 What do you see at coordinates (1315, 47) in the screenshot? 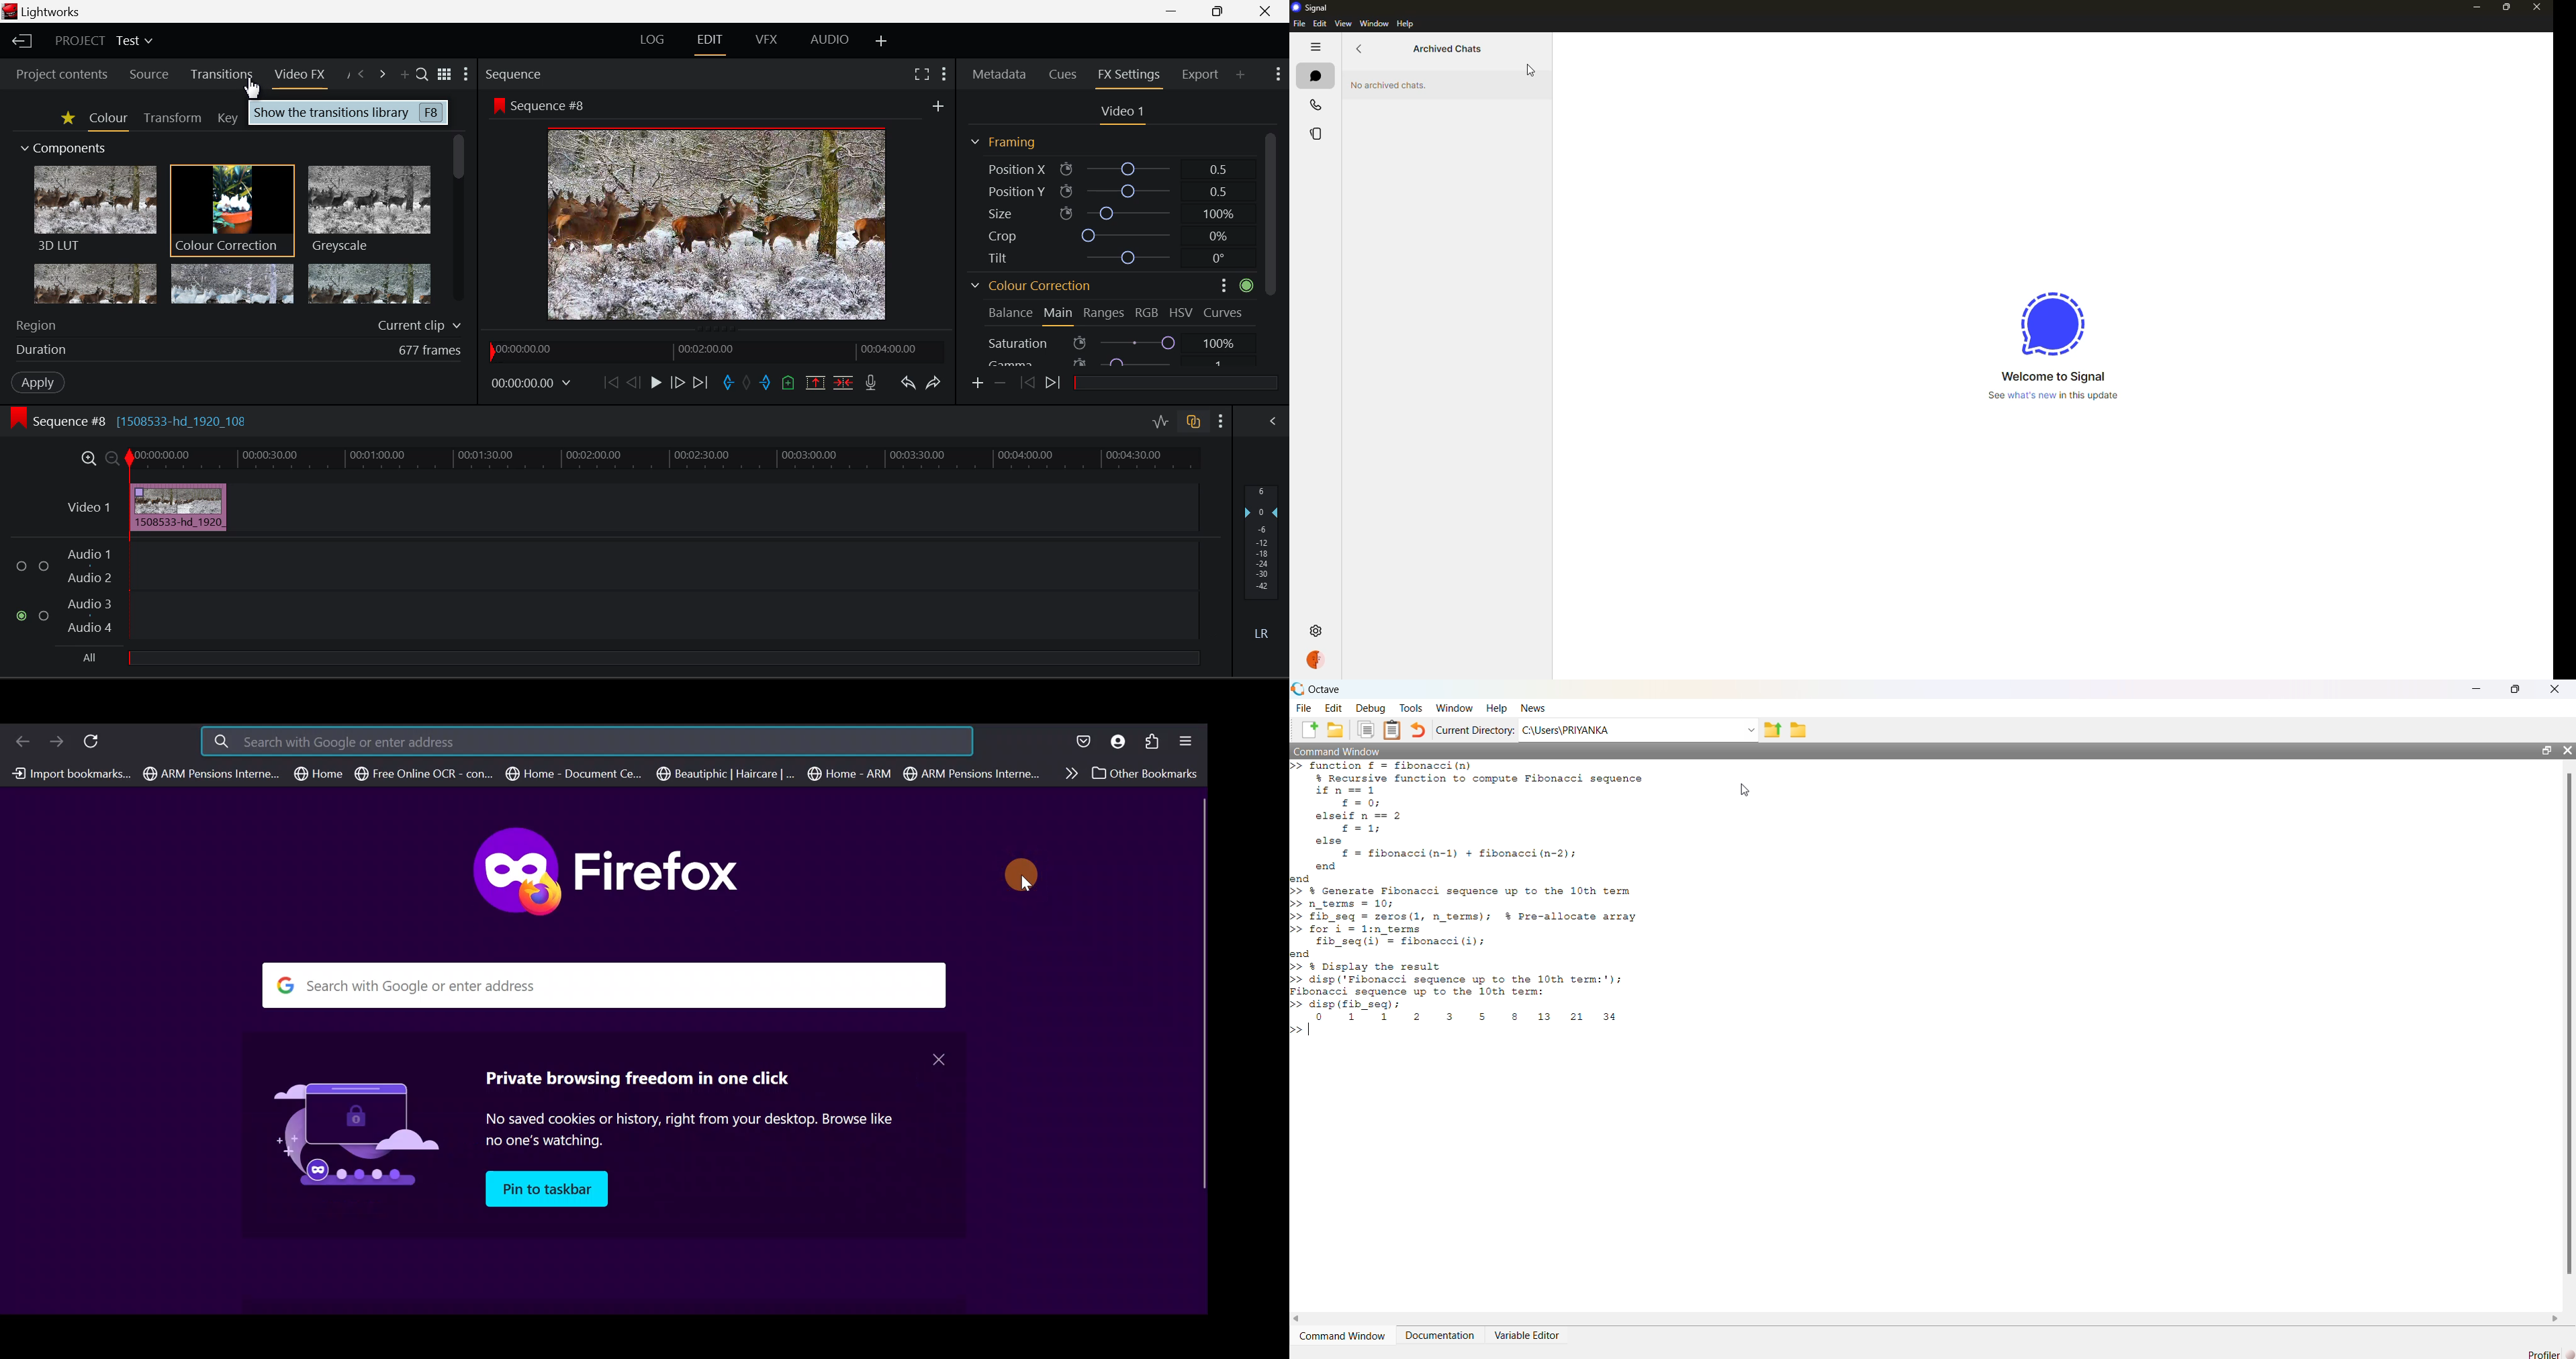
I see `hide tabs` at bounding box center [1315, 47].